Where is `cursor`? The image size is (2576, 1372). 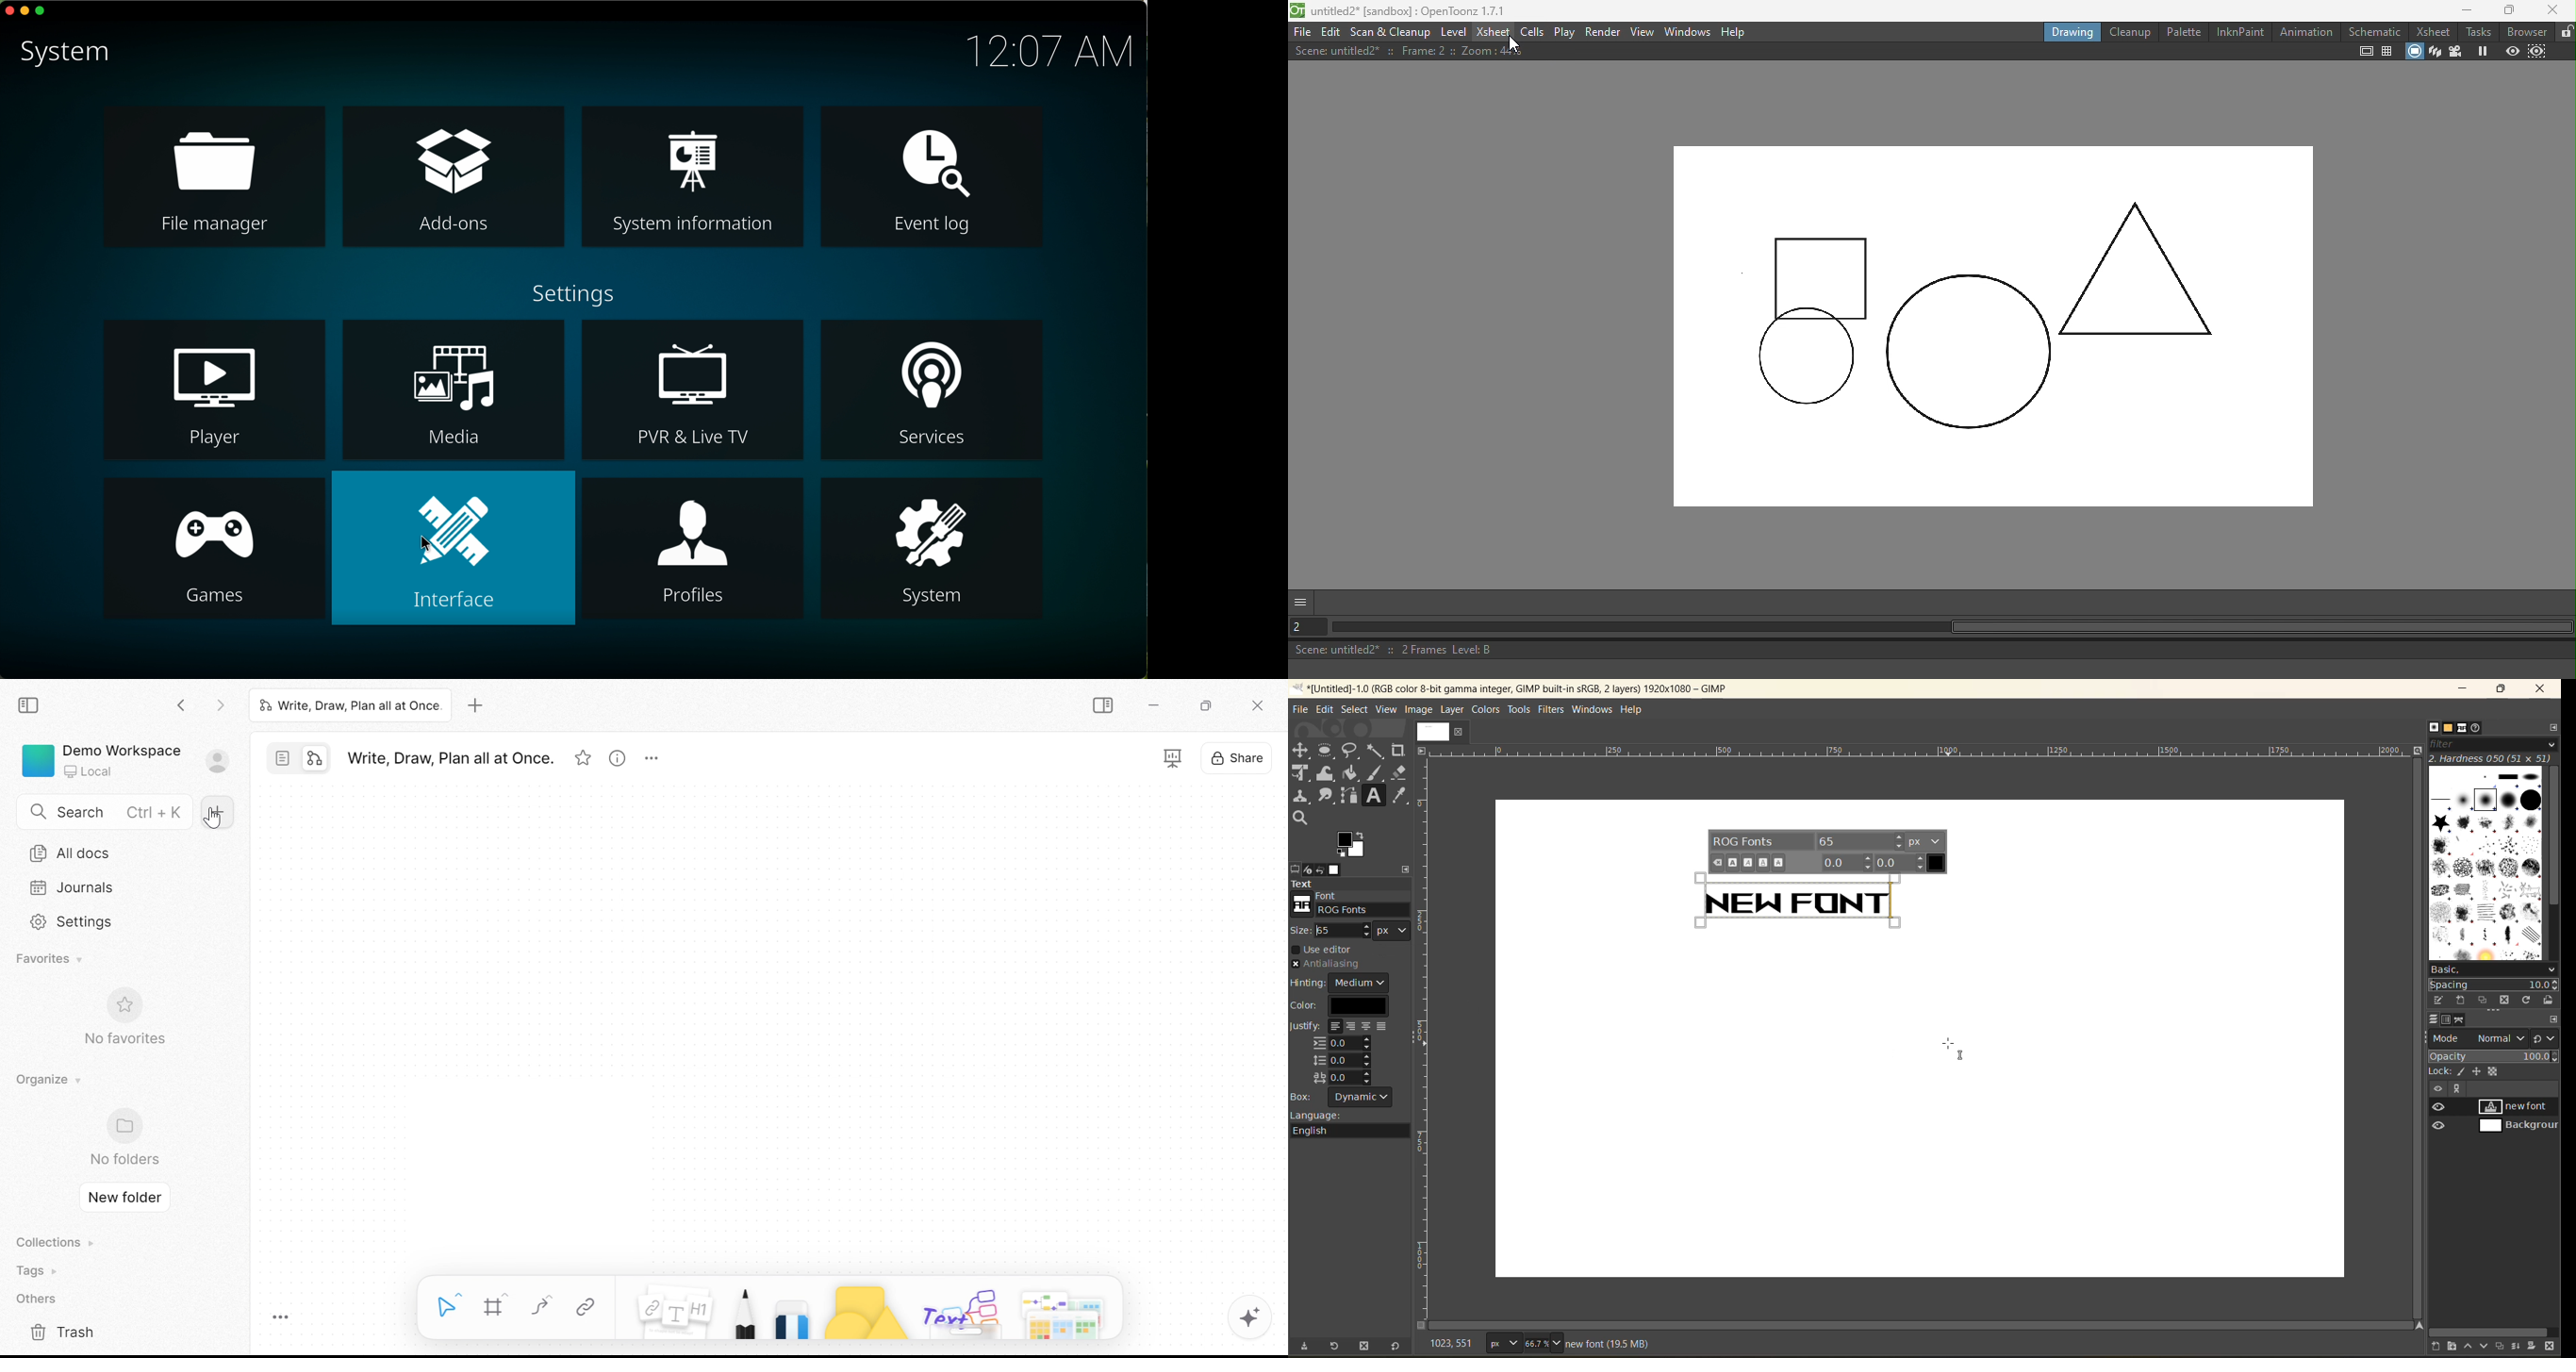
cursor is located at coordinates (428, 546).